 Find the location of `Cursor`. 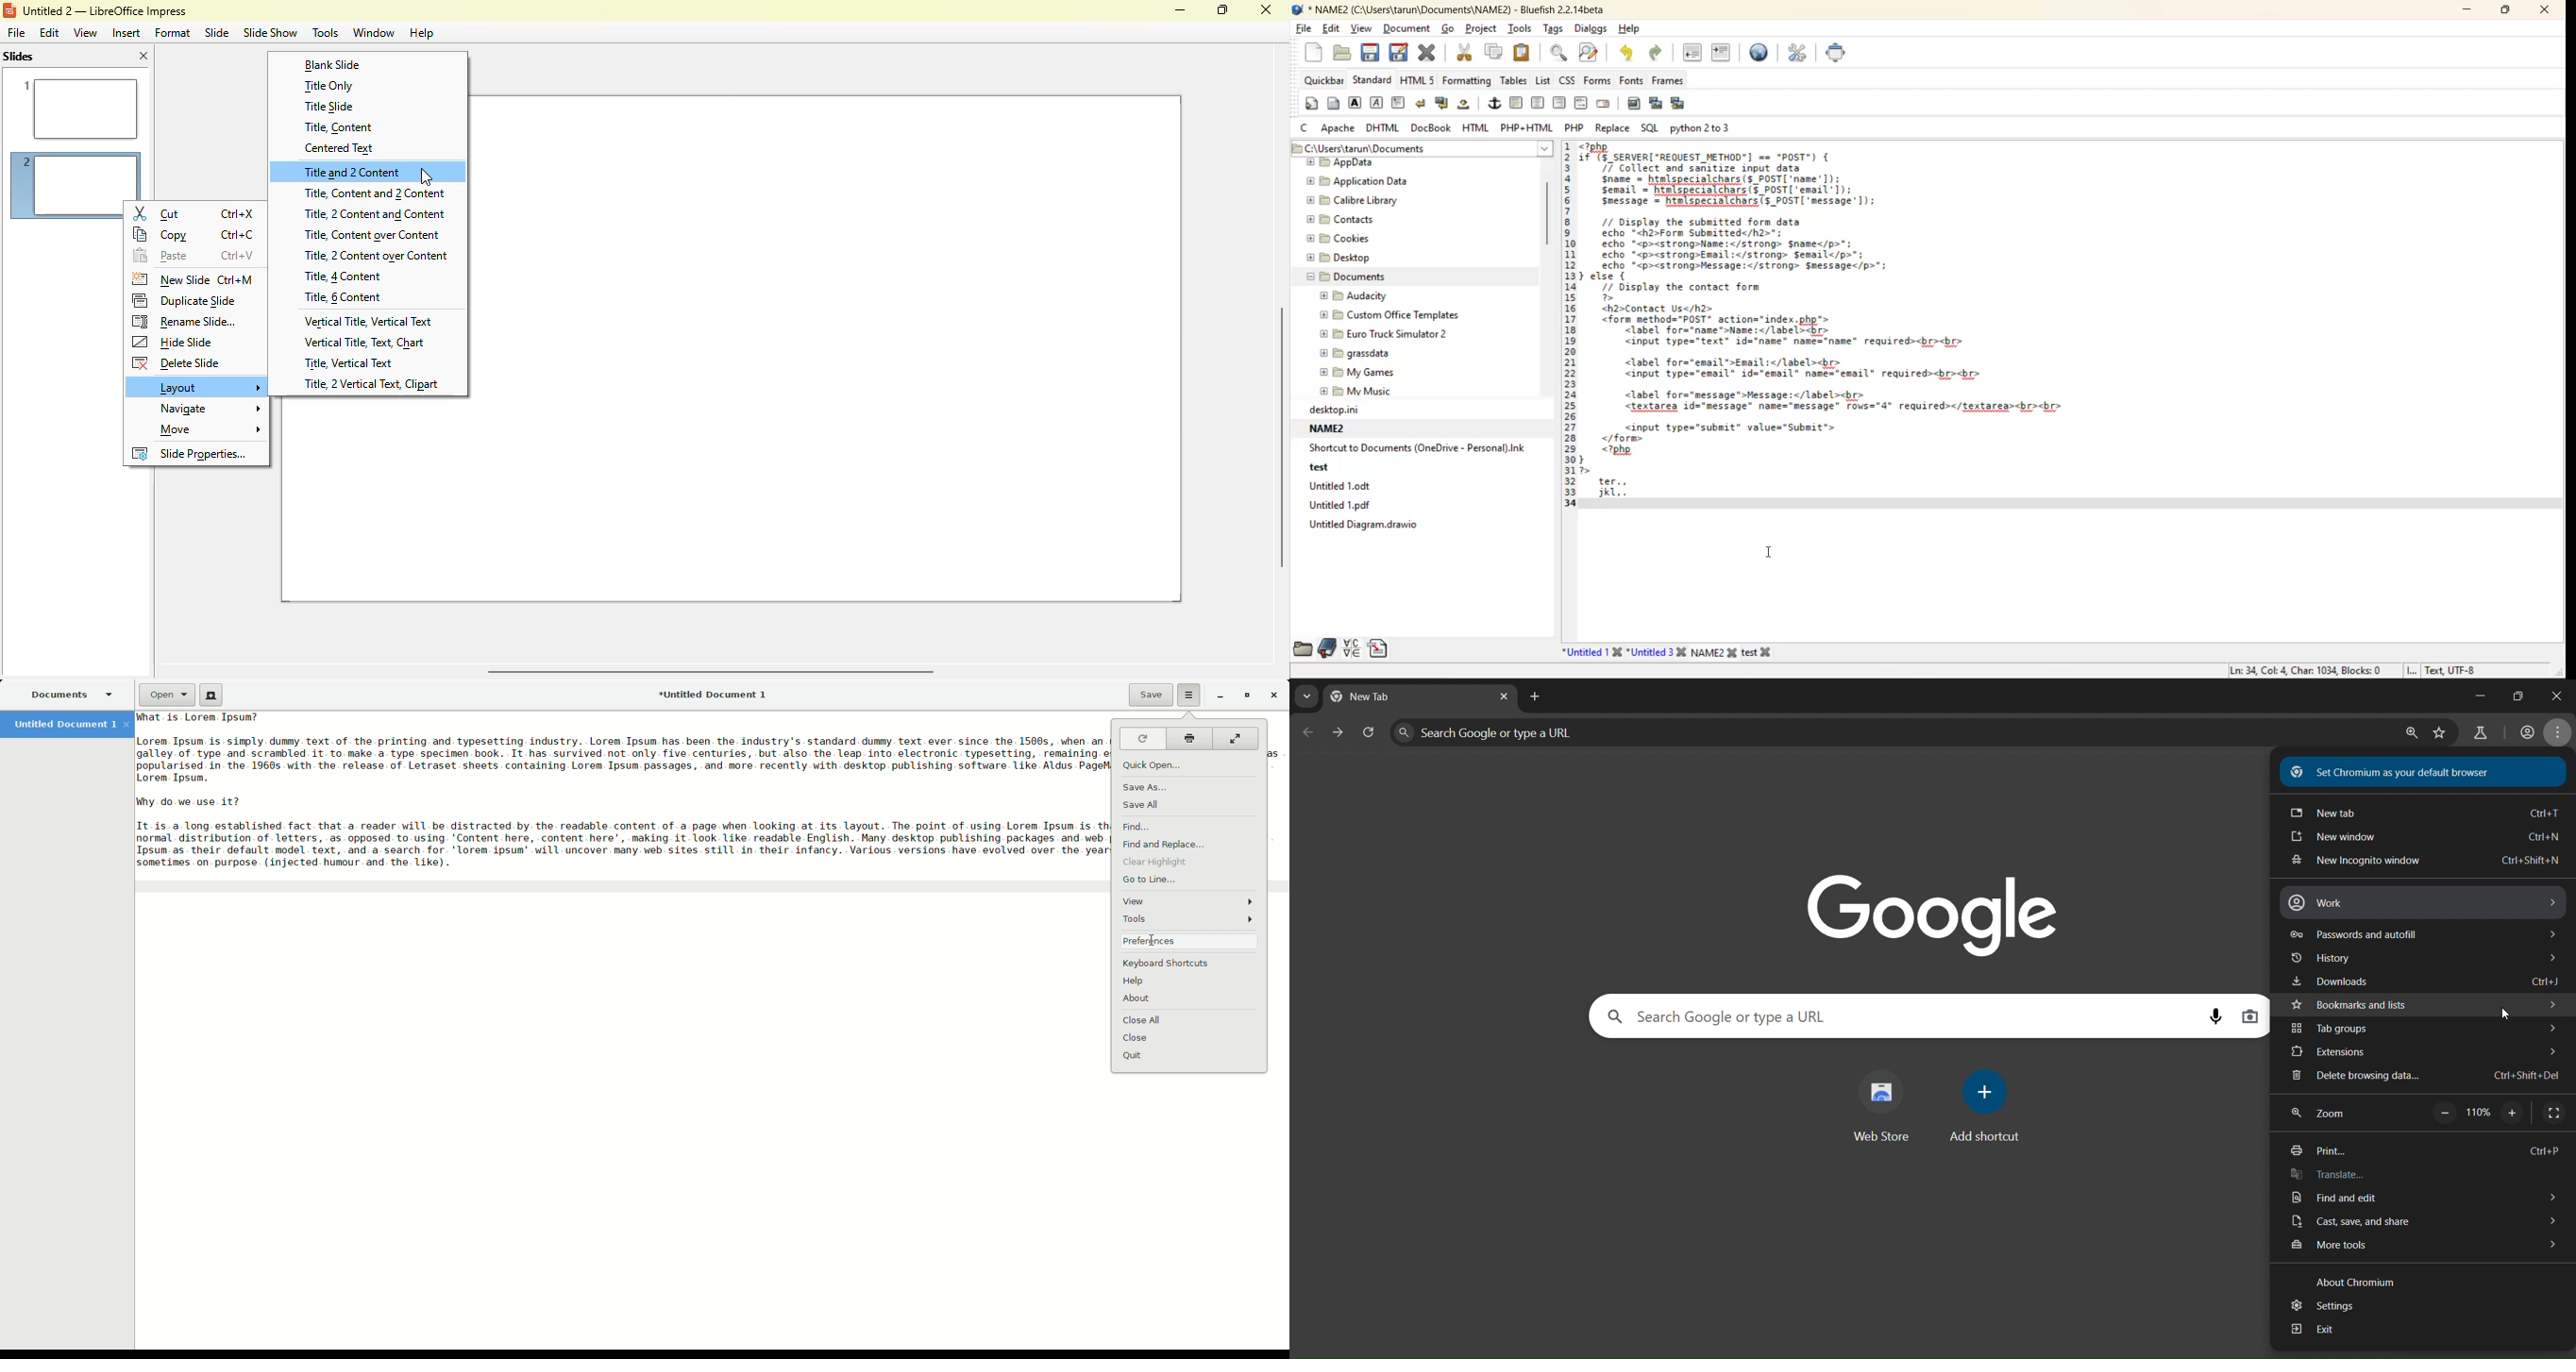

Cursor is located at coordinates (1767, 551).